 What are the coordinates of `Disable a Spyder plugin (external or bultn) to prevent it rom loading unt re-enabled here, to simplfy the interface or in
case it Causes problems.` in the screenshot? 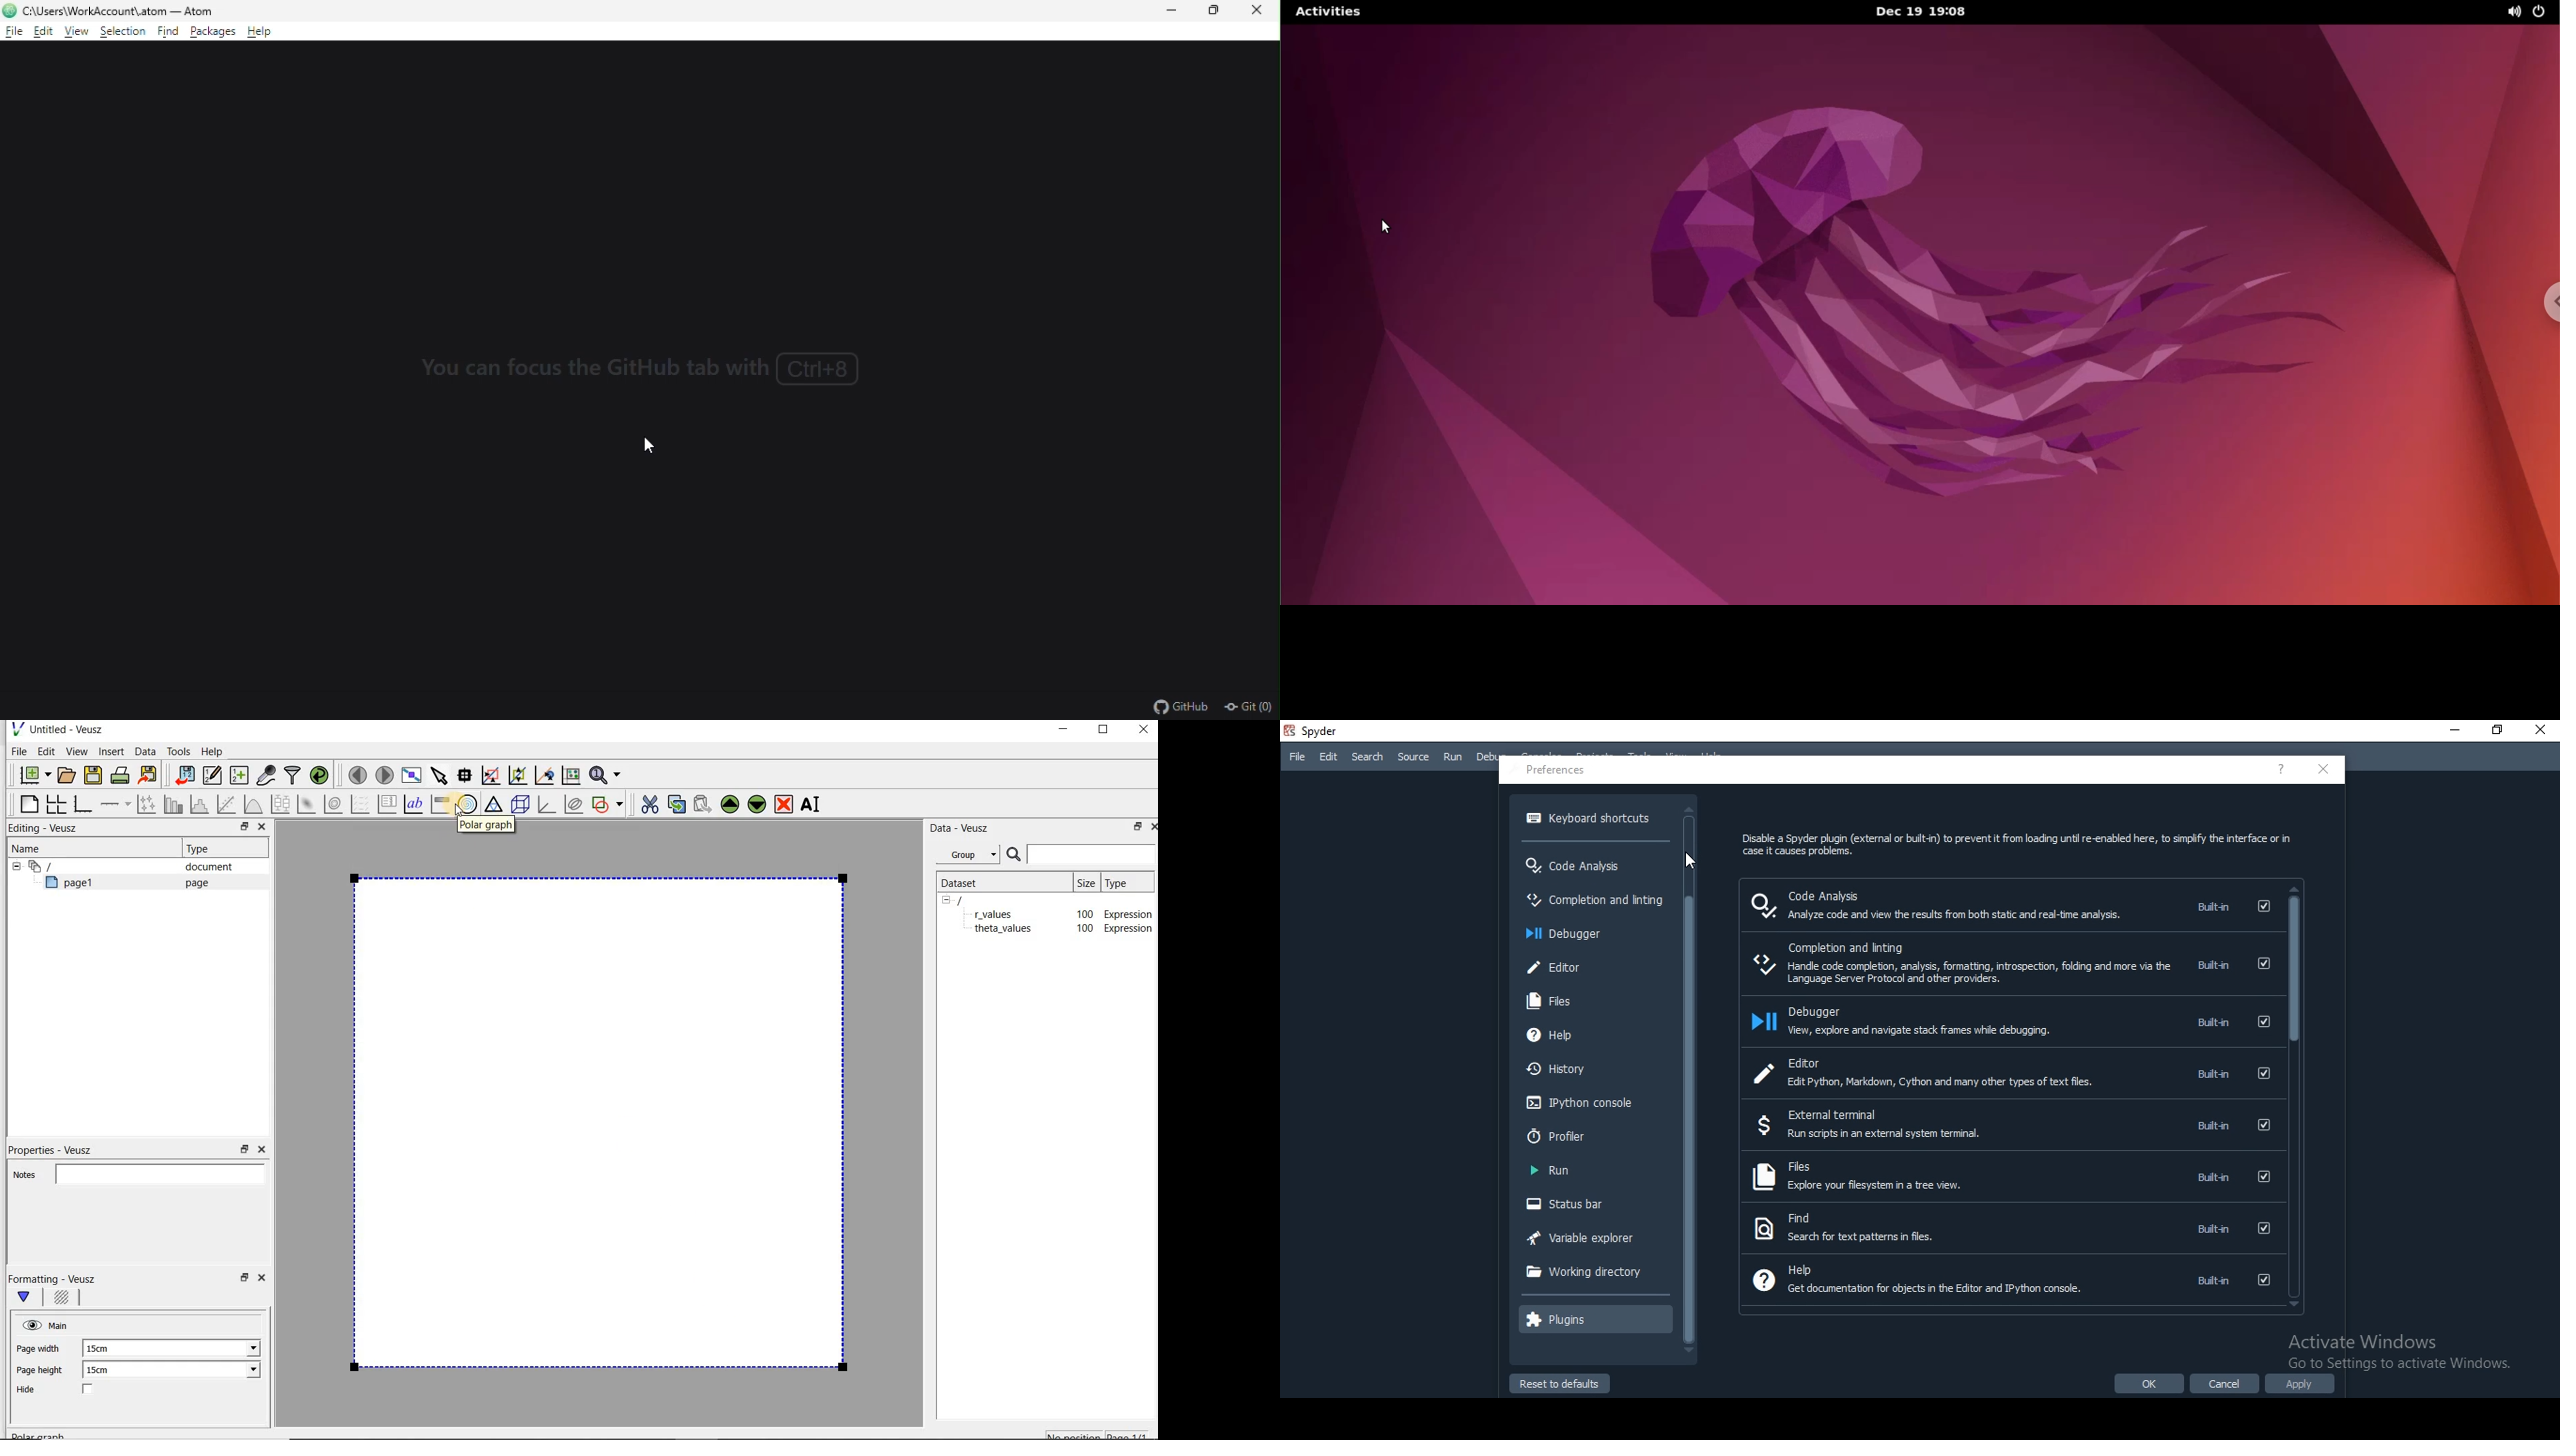 It's located at (2008, 841).